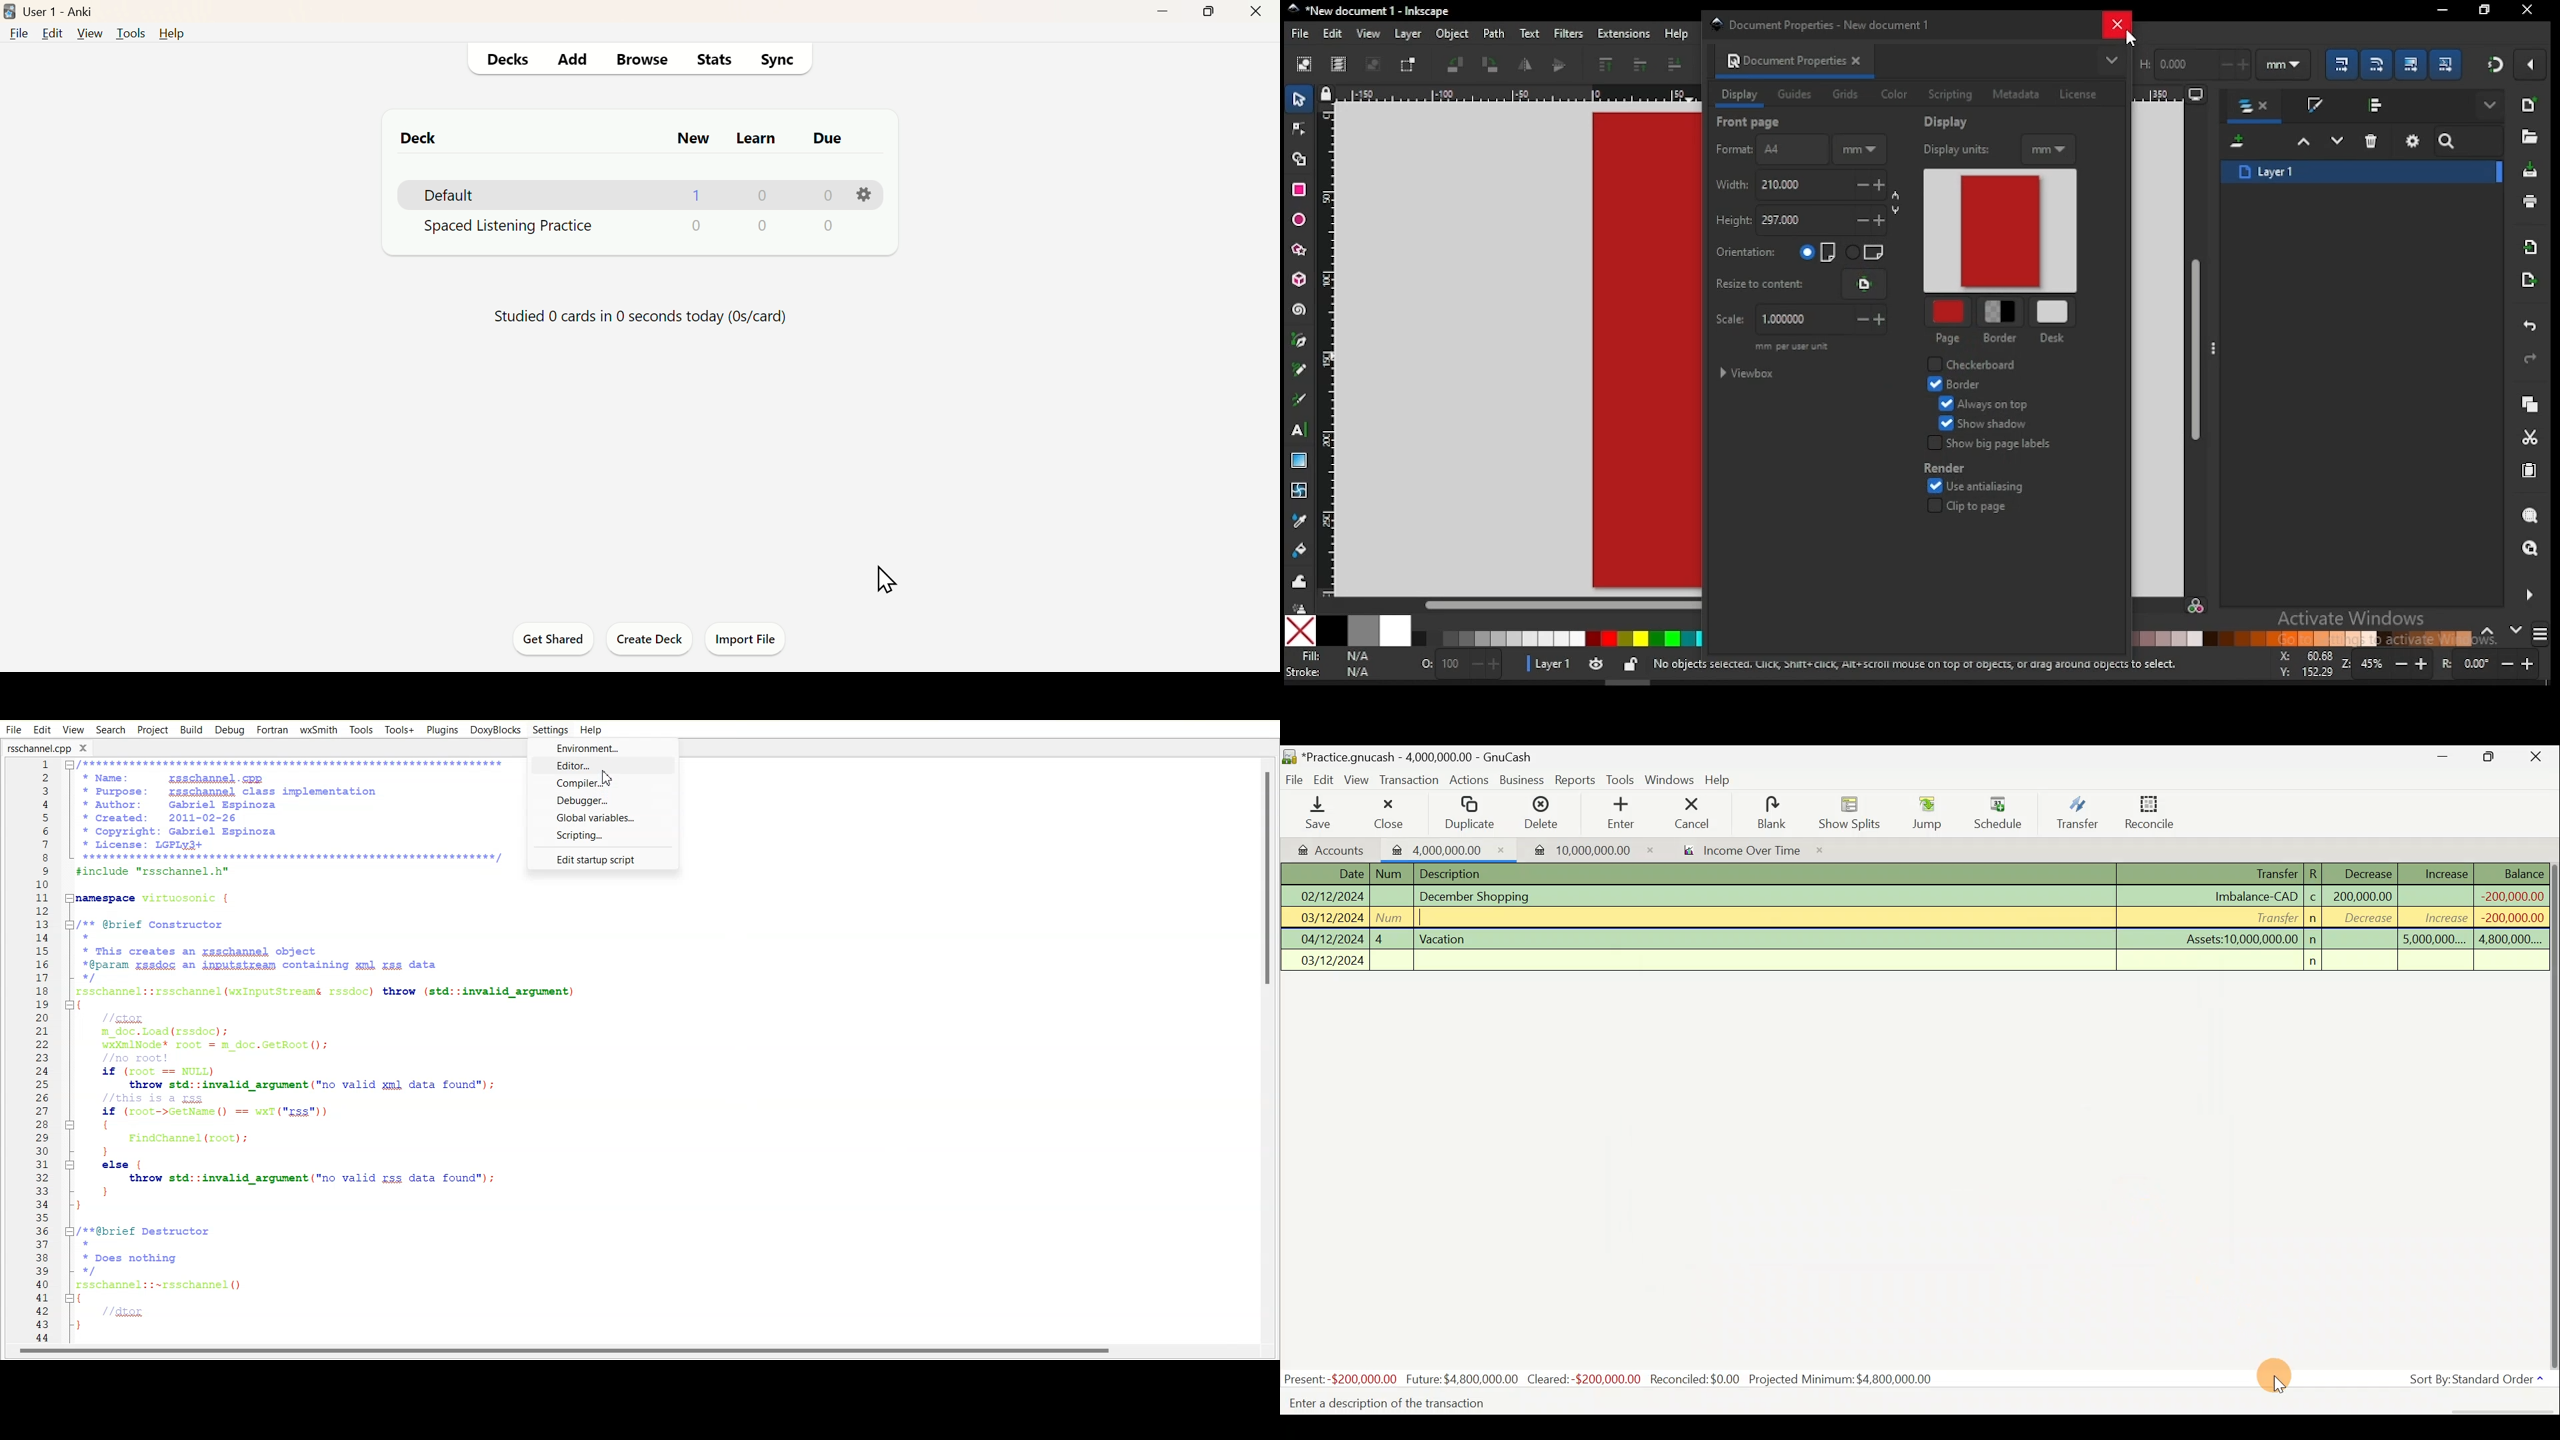 The height and width of the screenshot is (1456, 2576). Describe the element at coordinates (1584, 665) in the screenshot. I see `layer settings` at that location.